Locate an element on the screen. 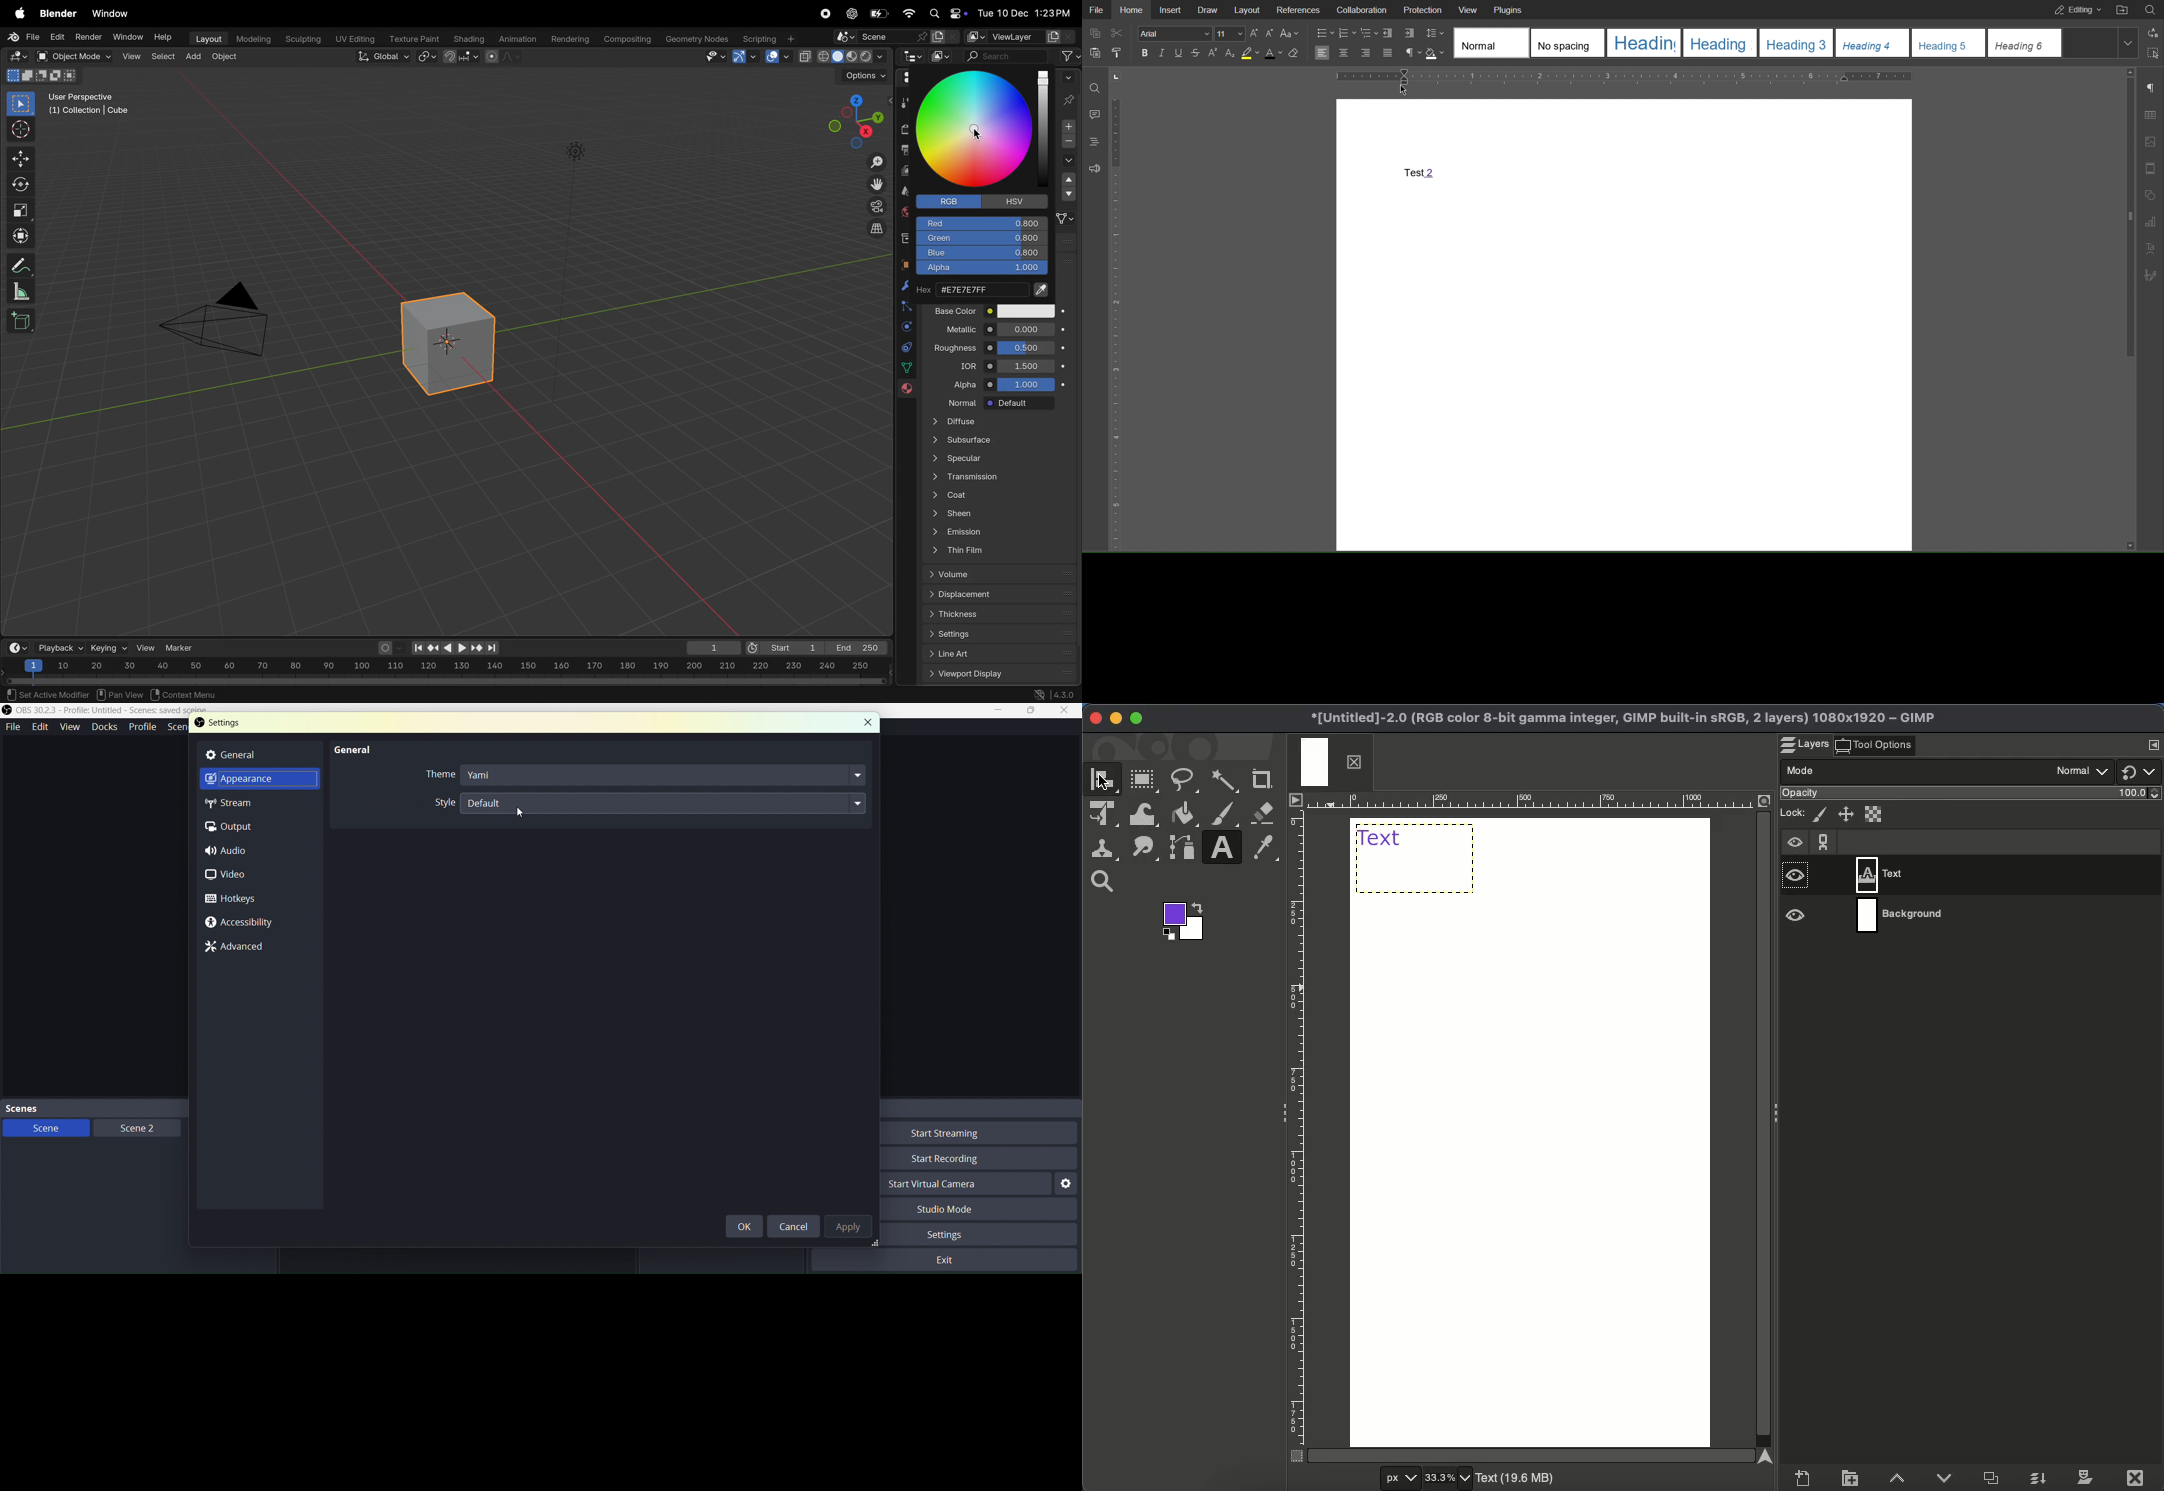 The height and width of the screenshot is (1512, 2184). Layer 1 is located at coordinates (2008, 875).